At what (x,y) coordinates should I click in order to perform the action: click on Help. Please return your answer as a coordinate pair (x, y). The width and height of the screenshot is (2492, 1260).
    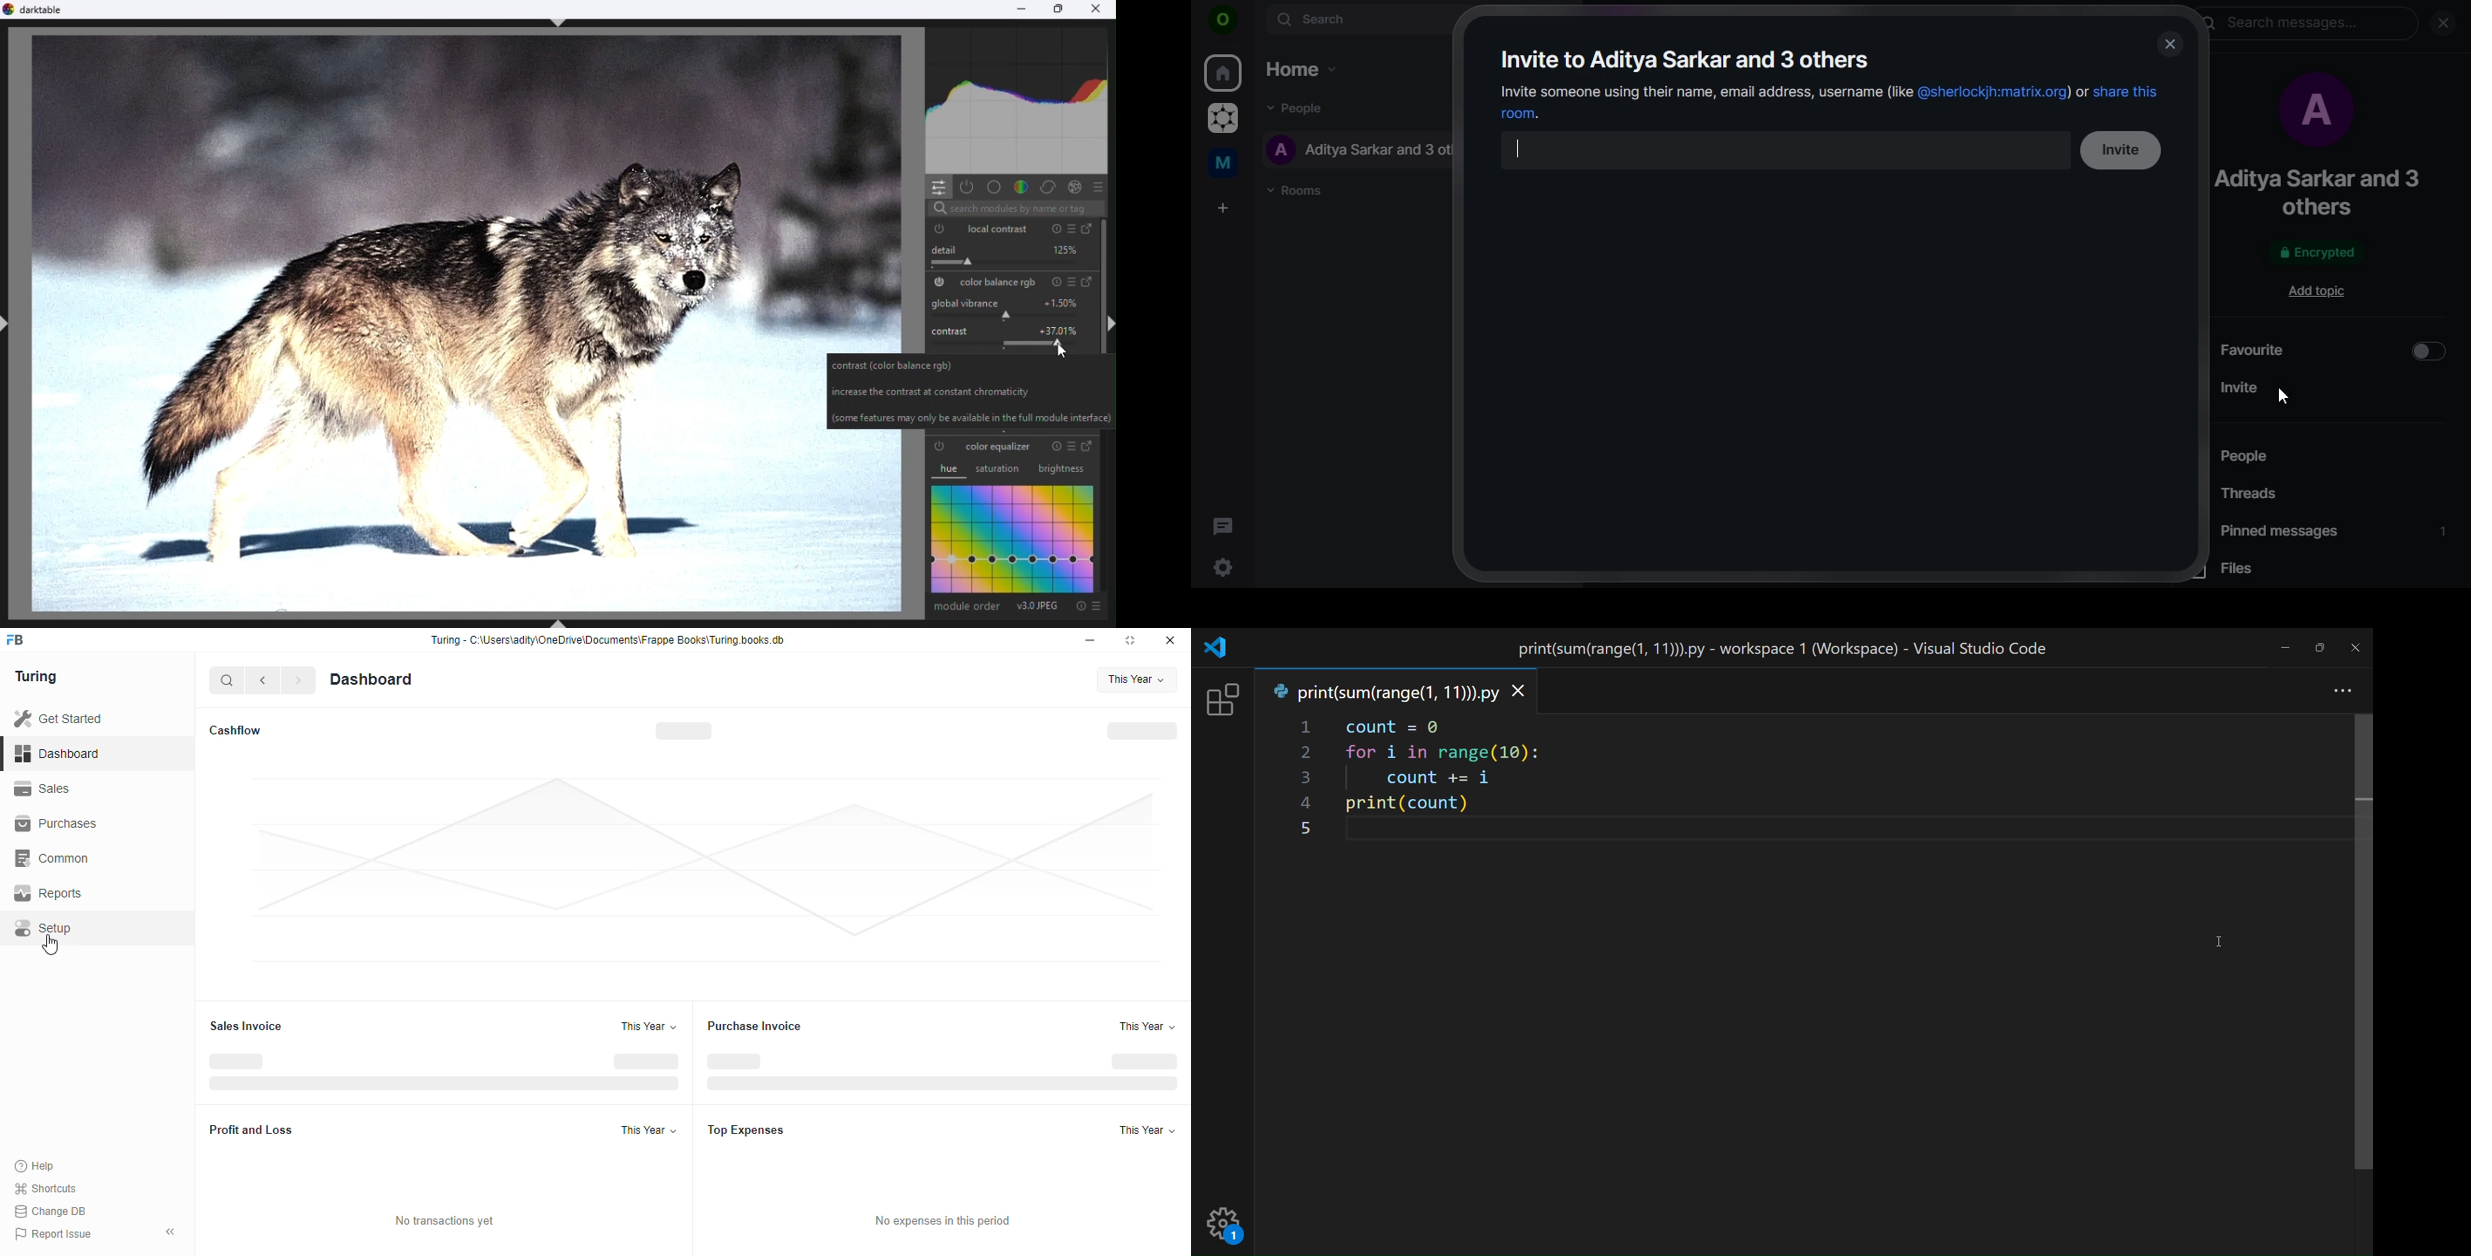
    Looking at the image, I should click on (38, 1165).